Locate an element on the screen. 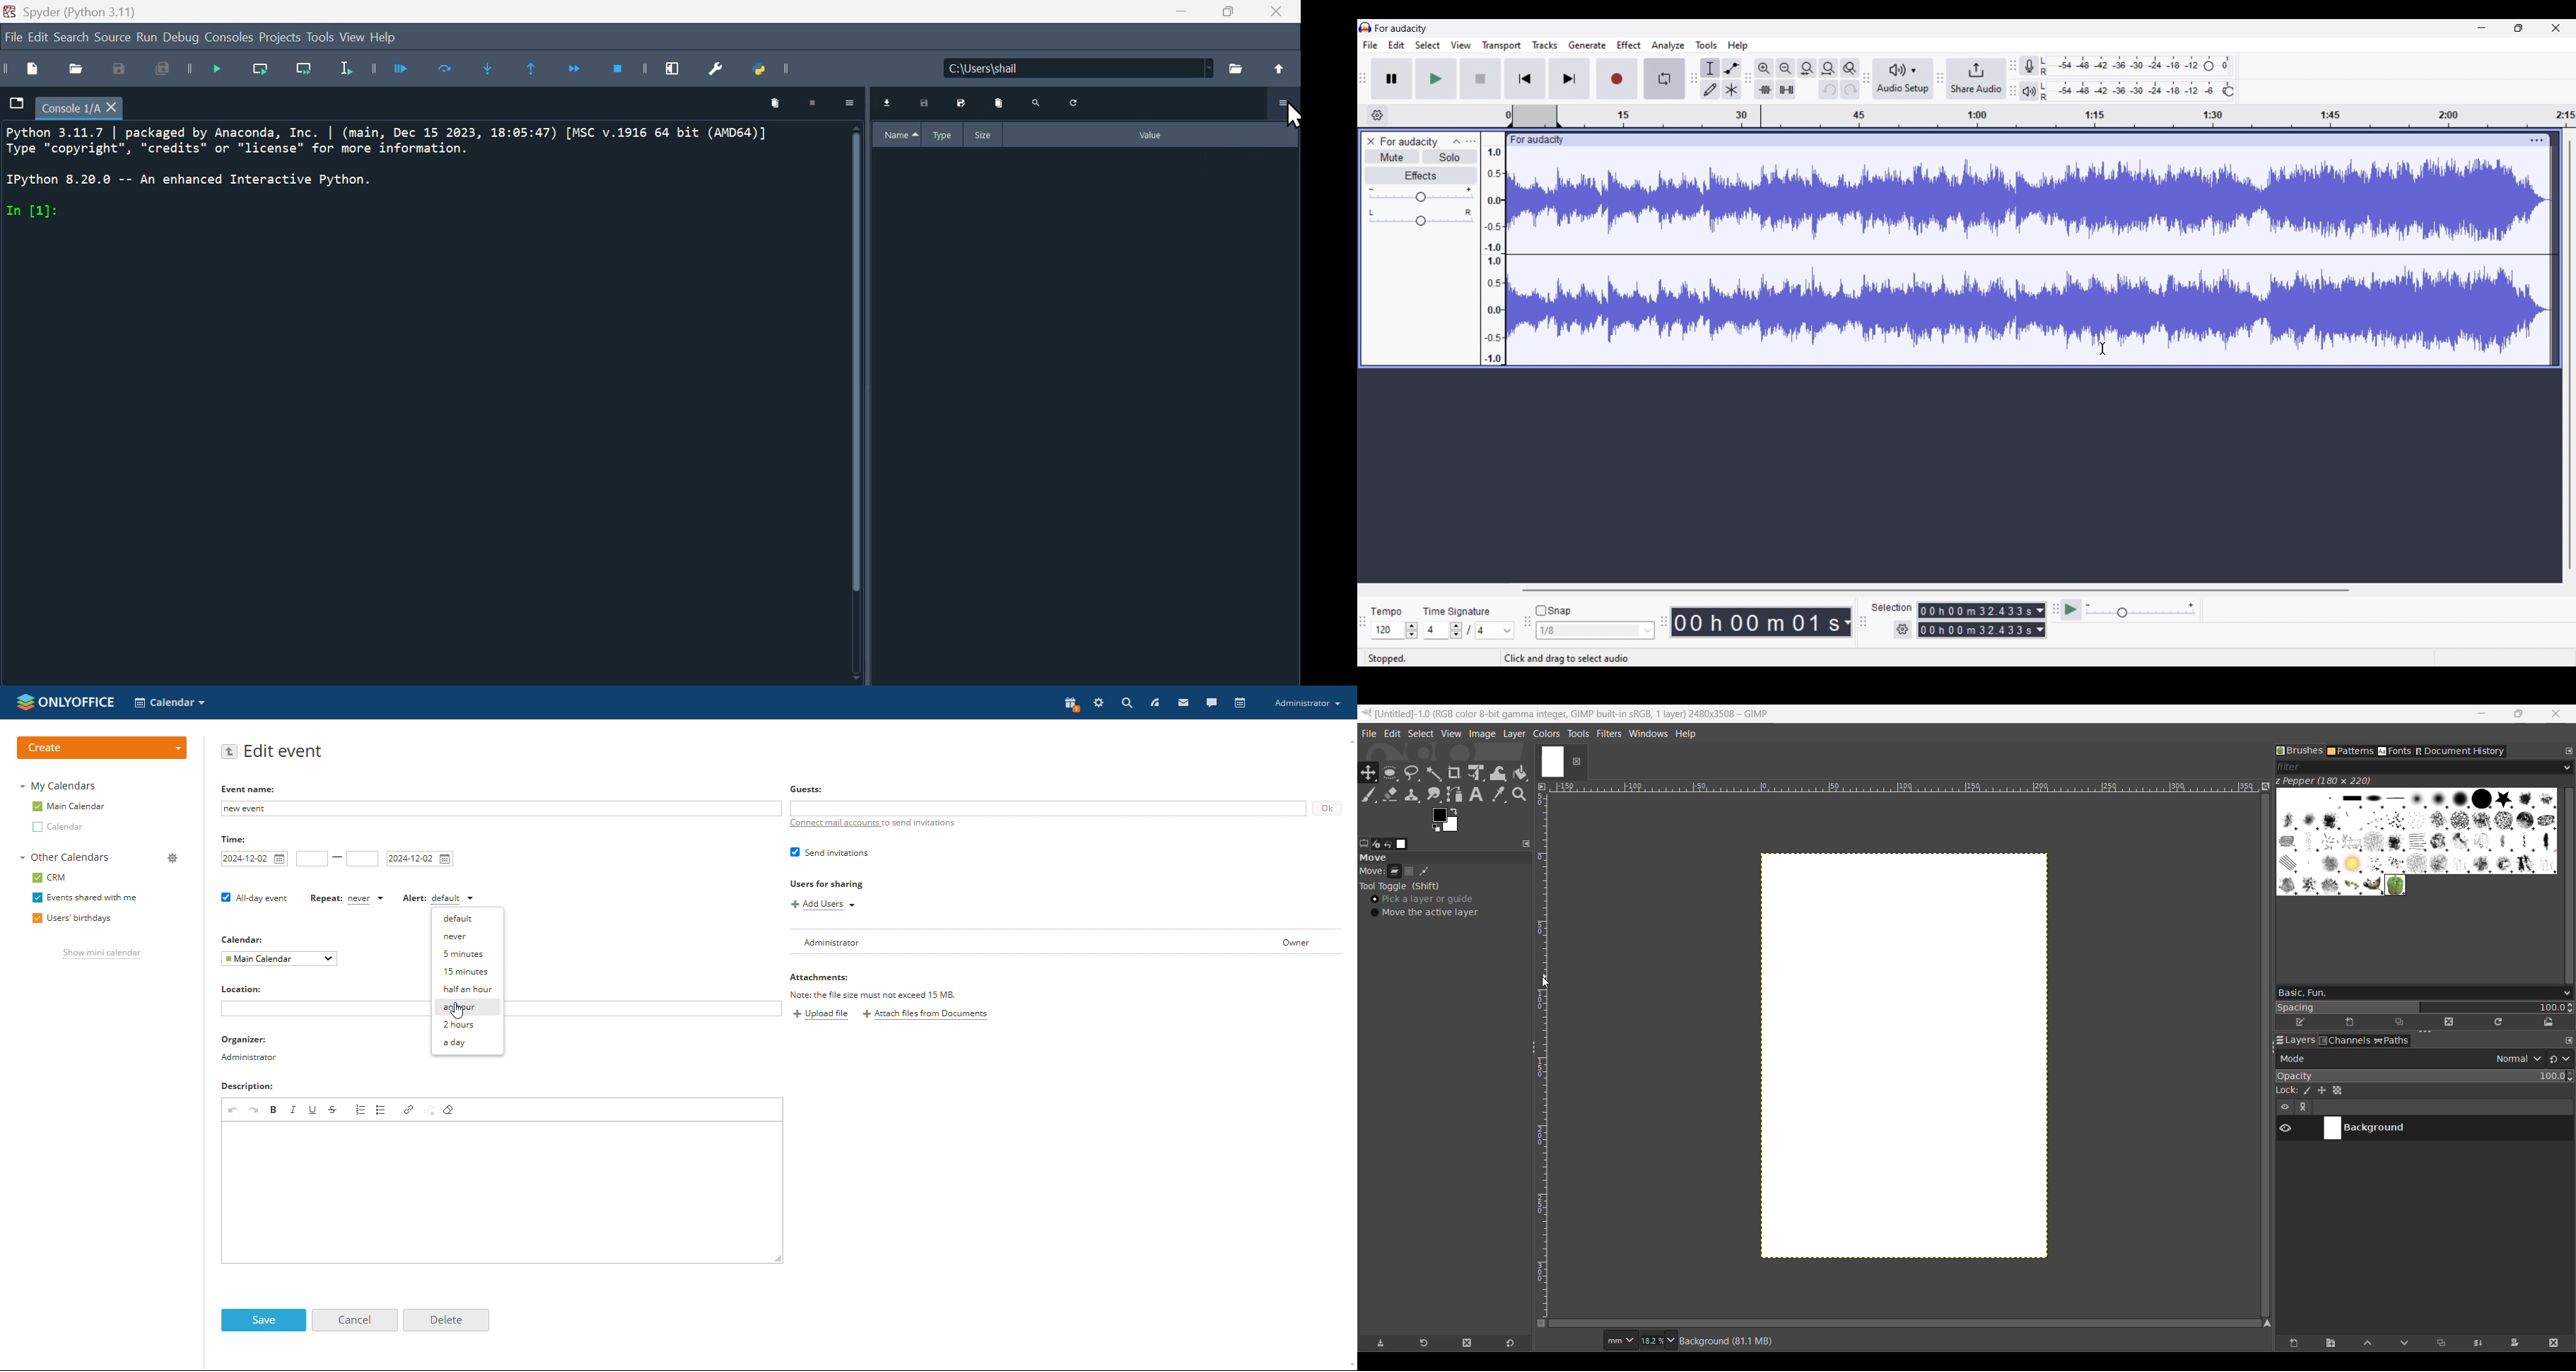  Spyder is located at coordinates (105, 9).